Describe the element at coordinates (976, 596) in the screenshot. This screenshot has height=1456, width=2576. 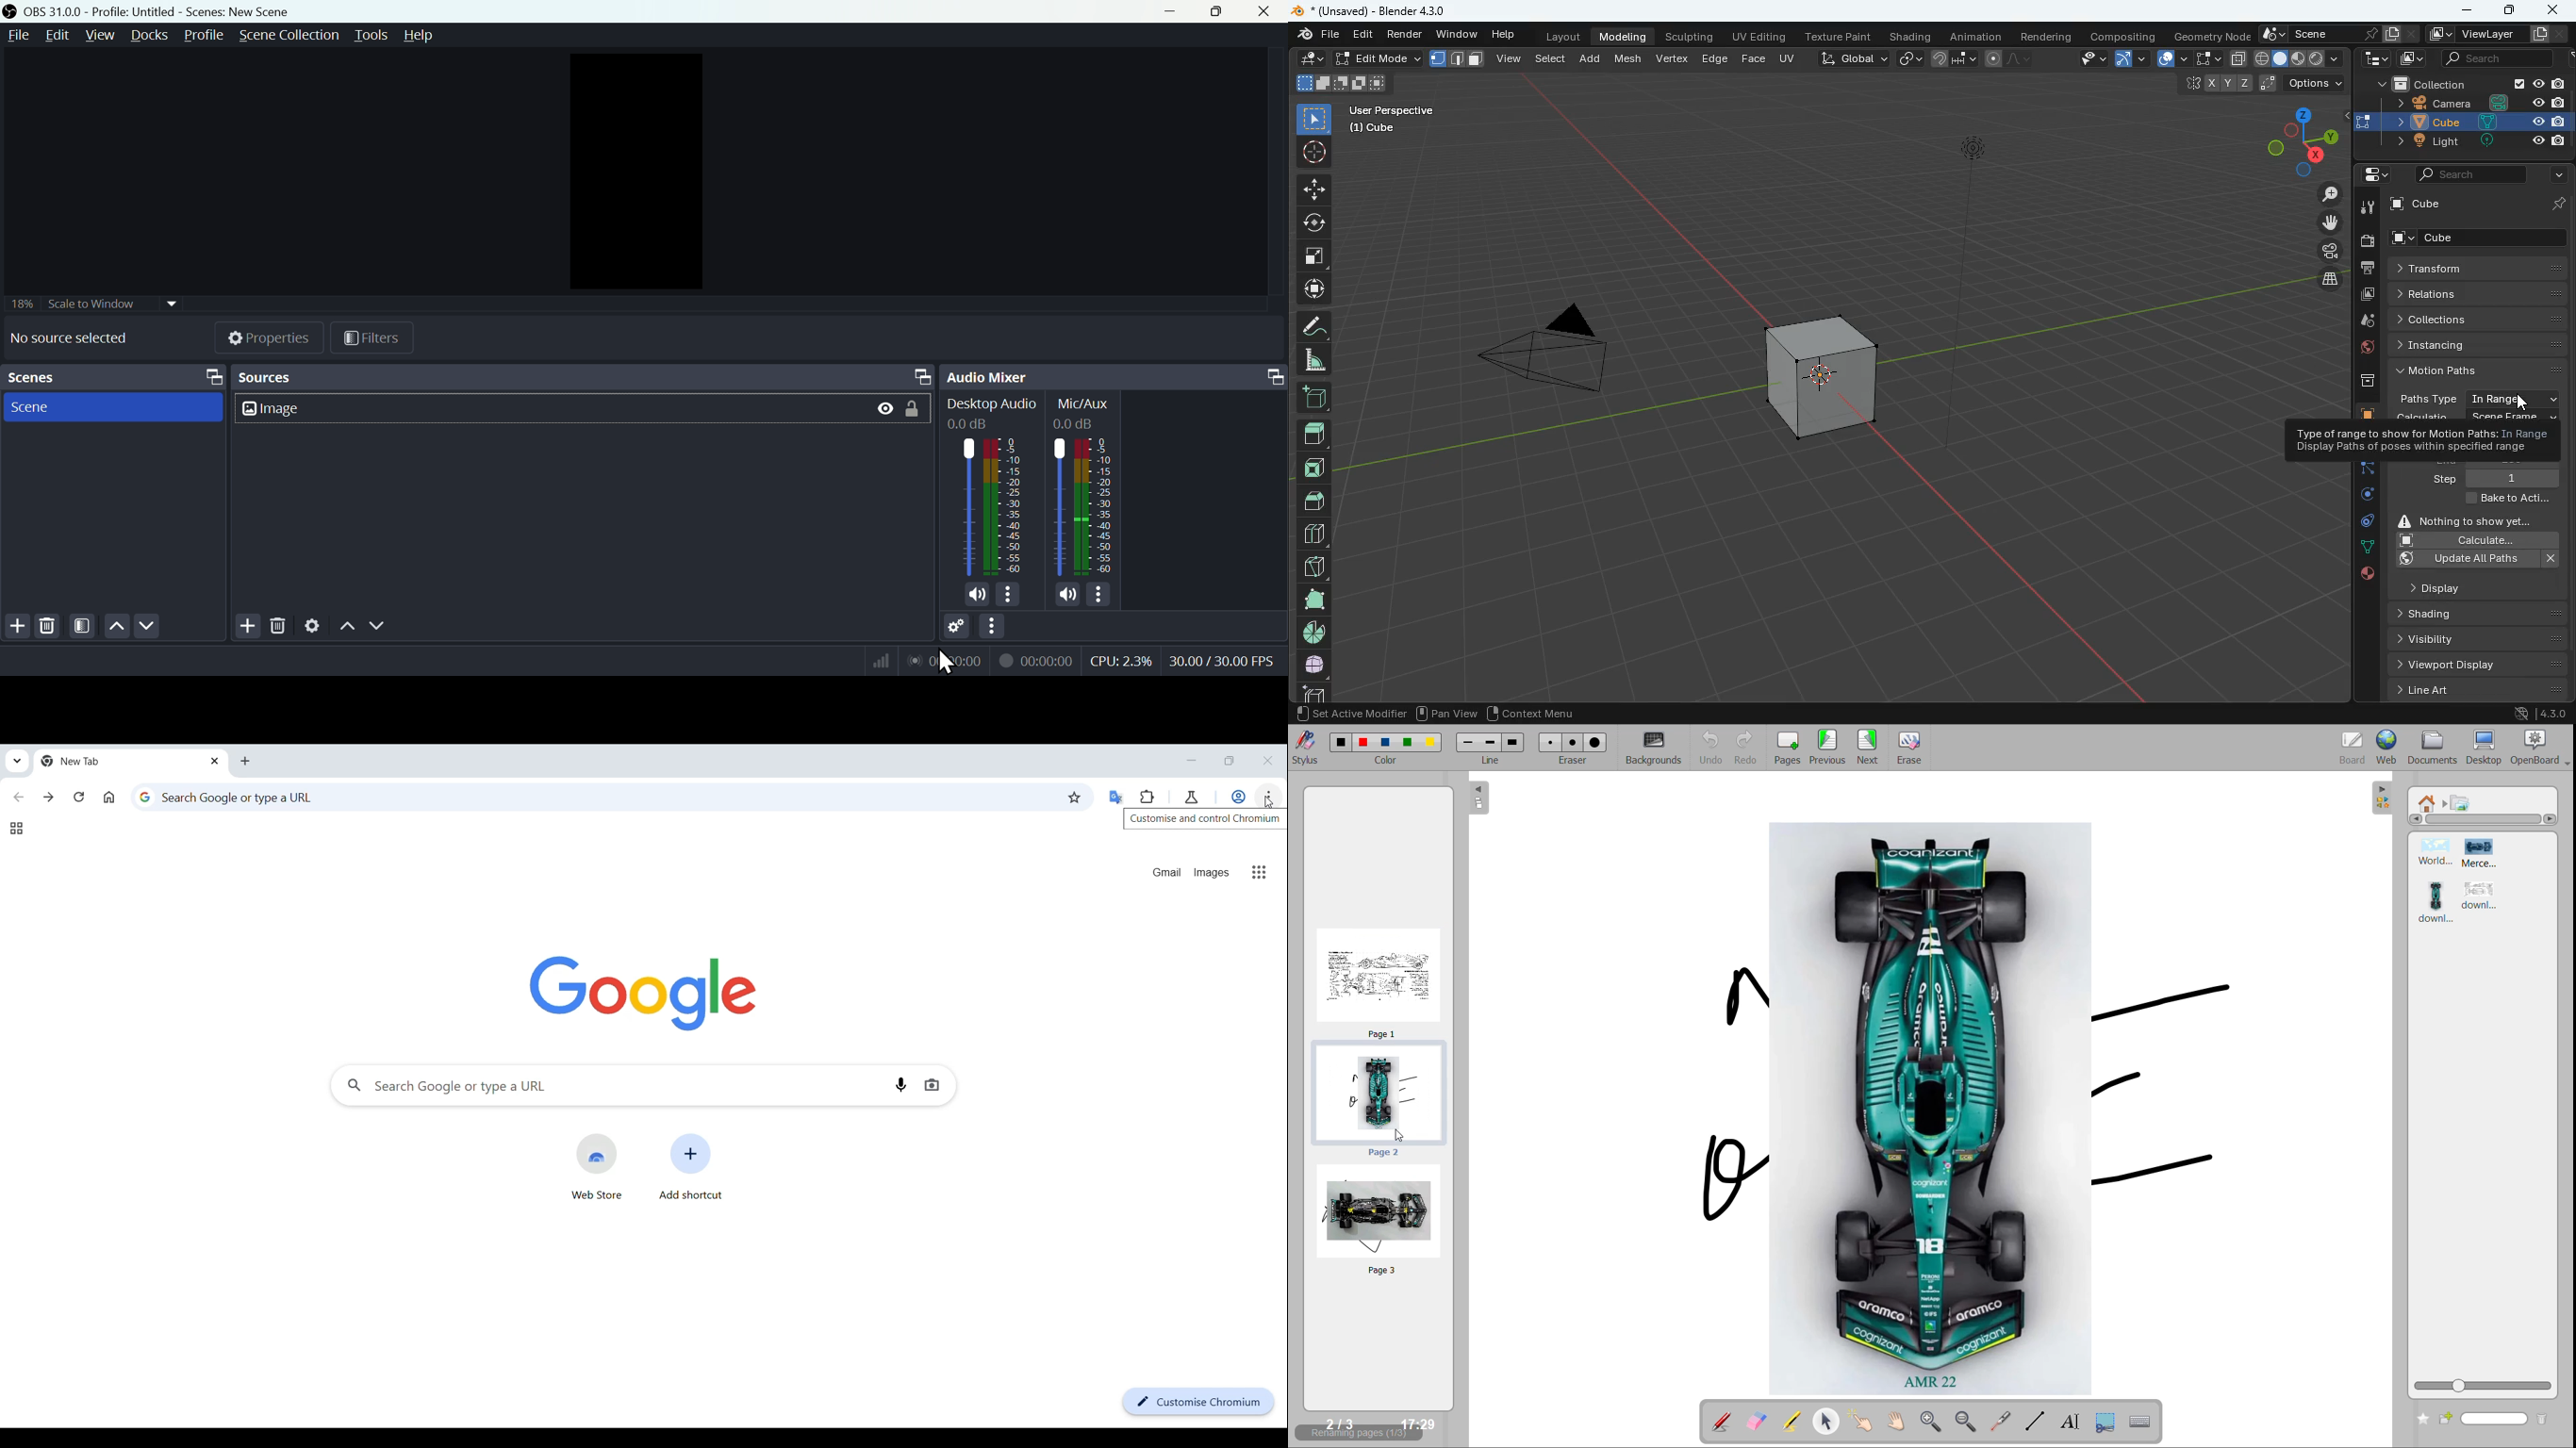
I see `volume` at that location.